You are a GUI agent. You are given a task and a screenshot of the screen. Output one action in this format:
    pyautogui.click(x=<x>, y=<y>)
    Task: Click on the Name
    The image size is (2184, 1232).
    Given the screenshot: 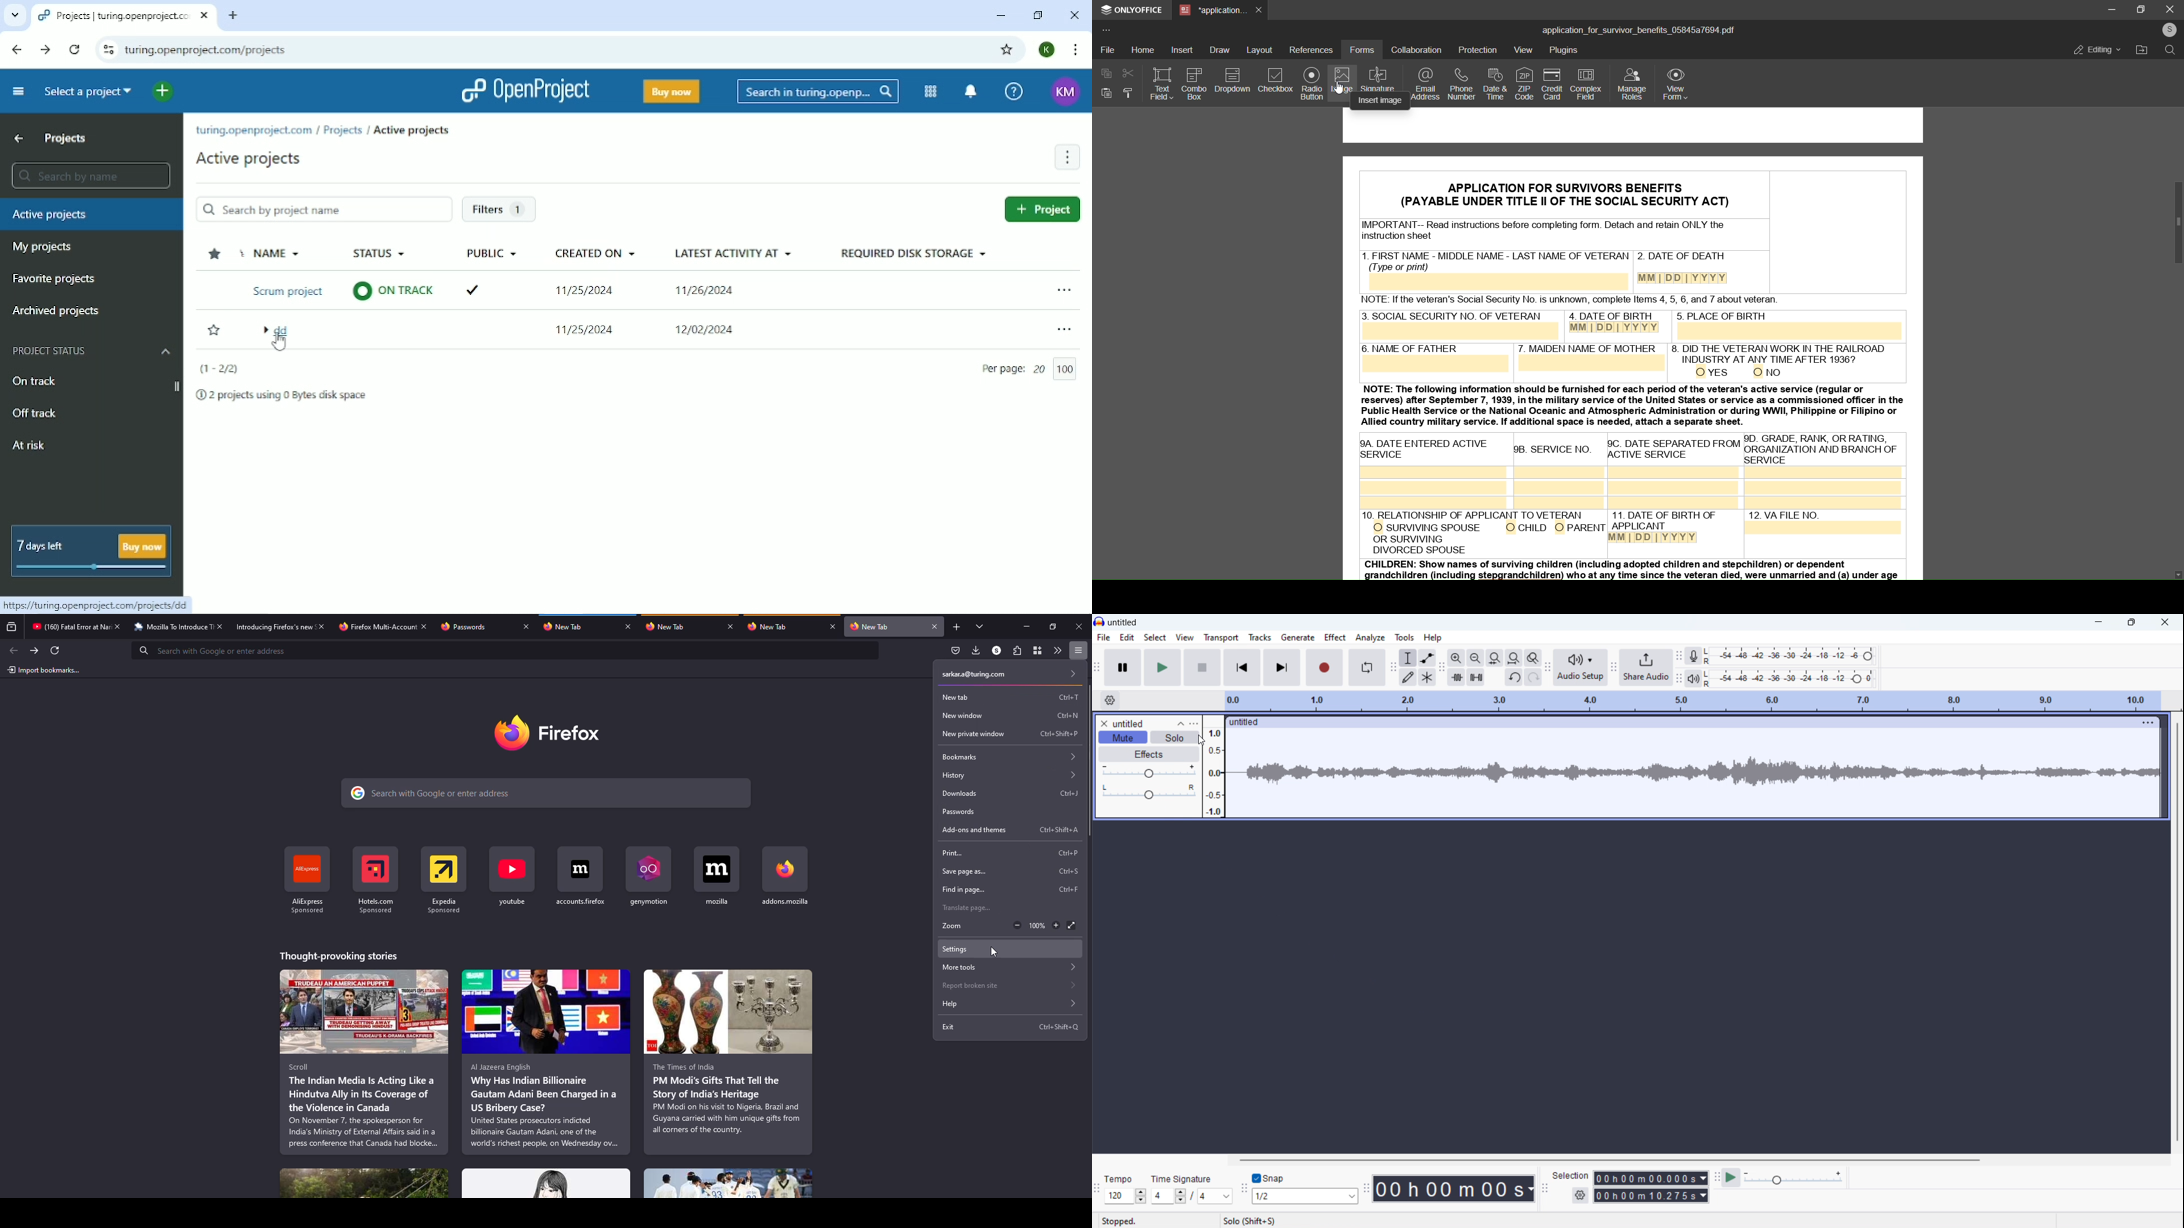 What is the action you would take?
    pyautogui.click(x=285, y=296)
    